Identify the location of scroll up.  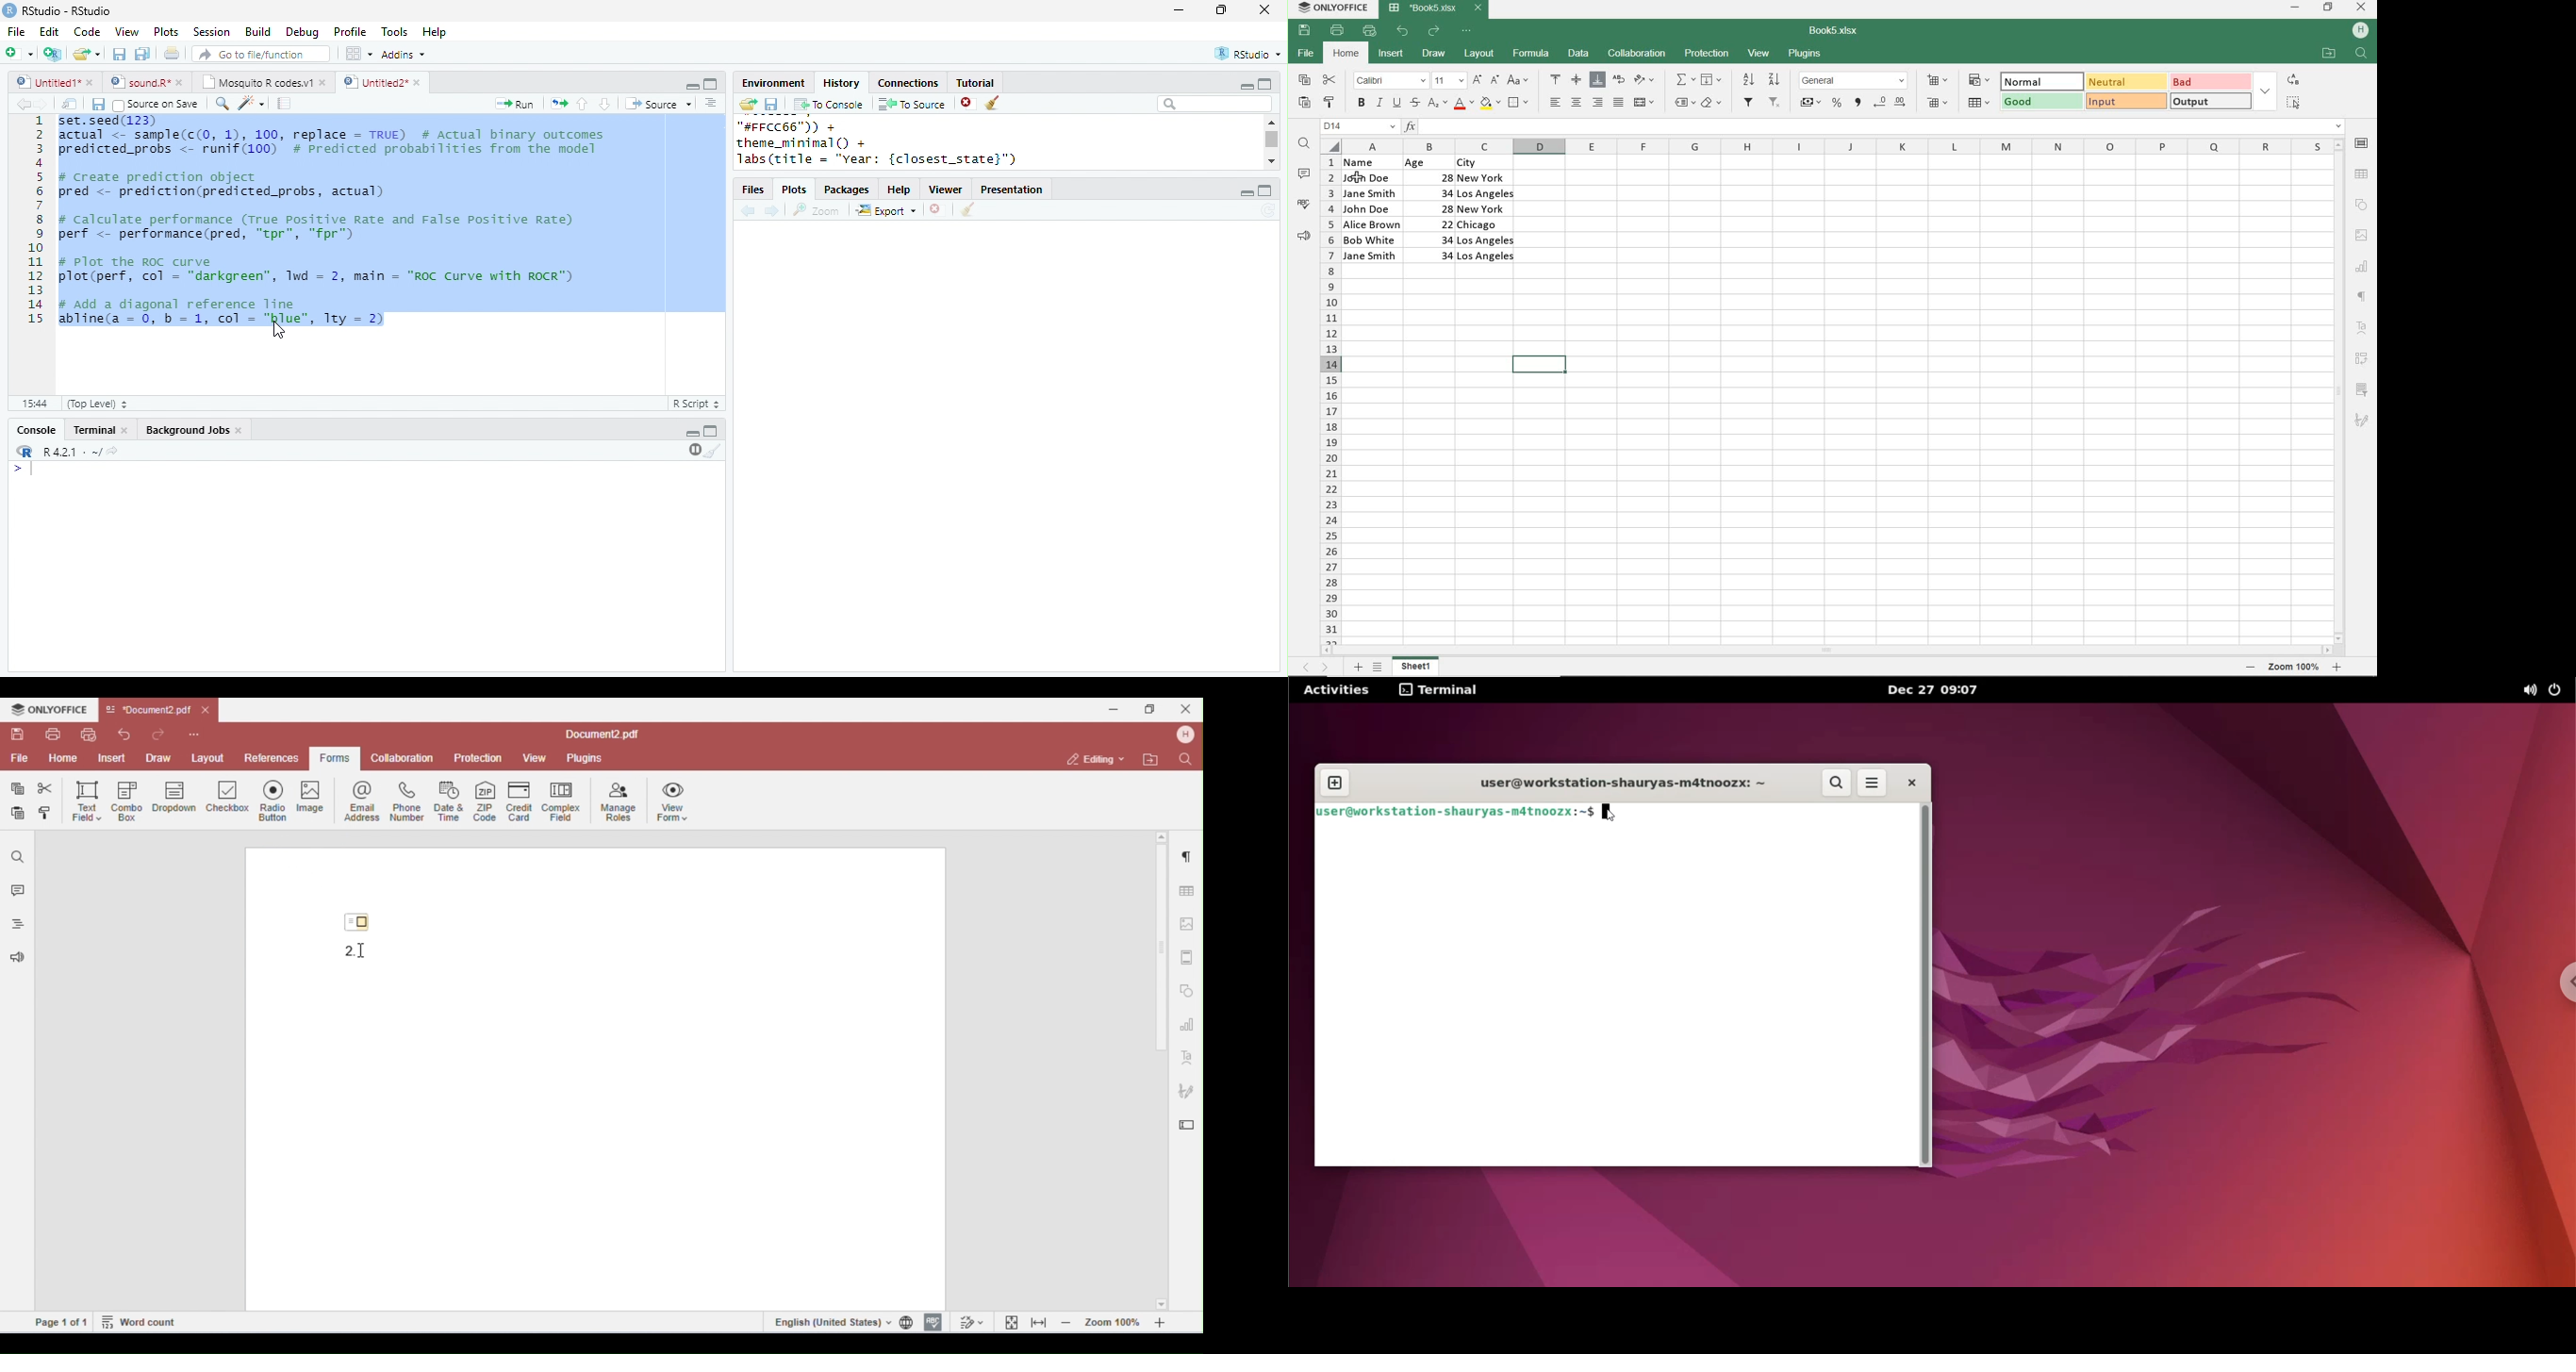
(1270, 122).